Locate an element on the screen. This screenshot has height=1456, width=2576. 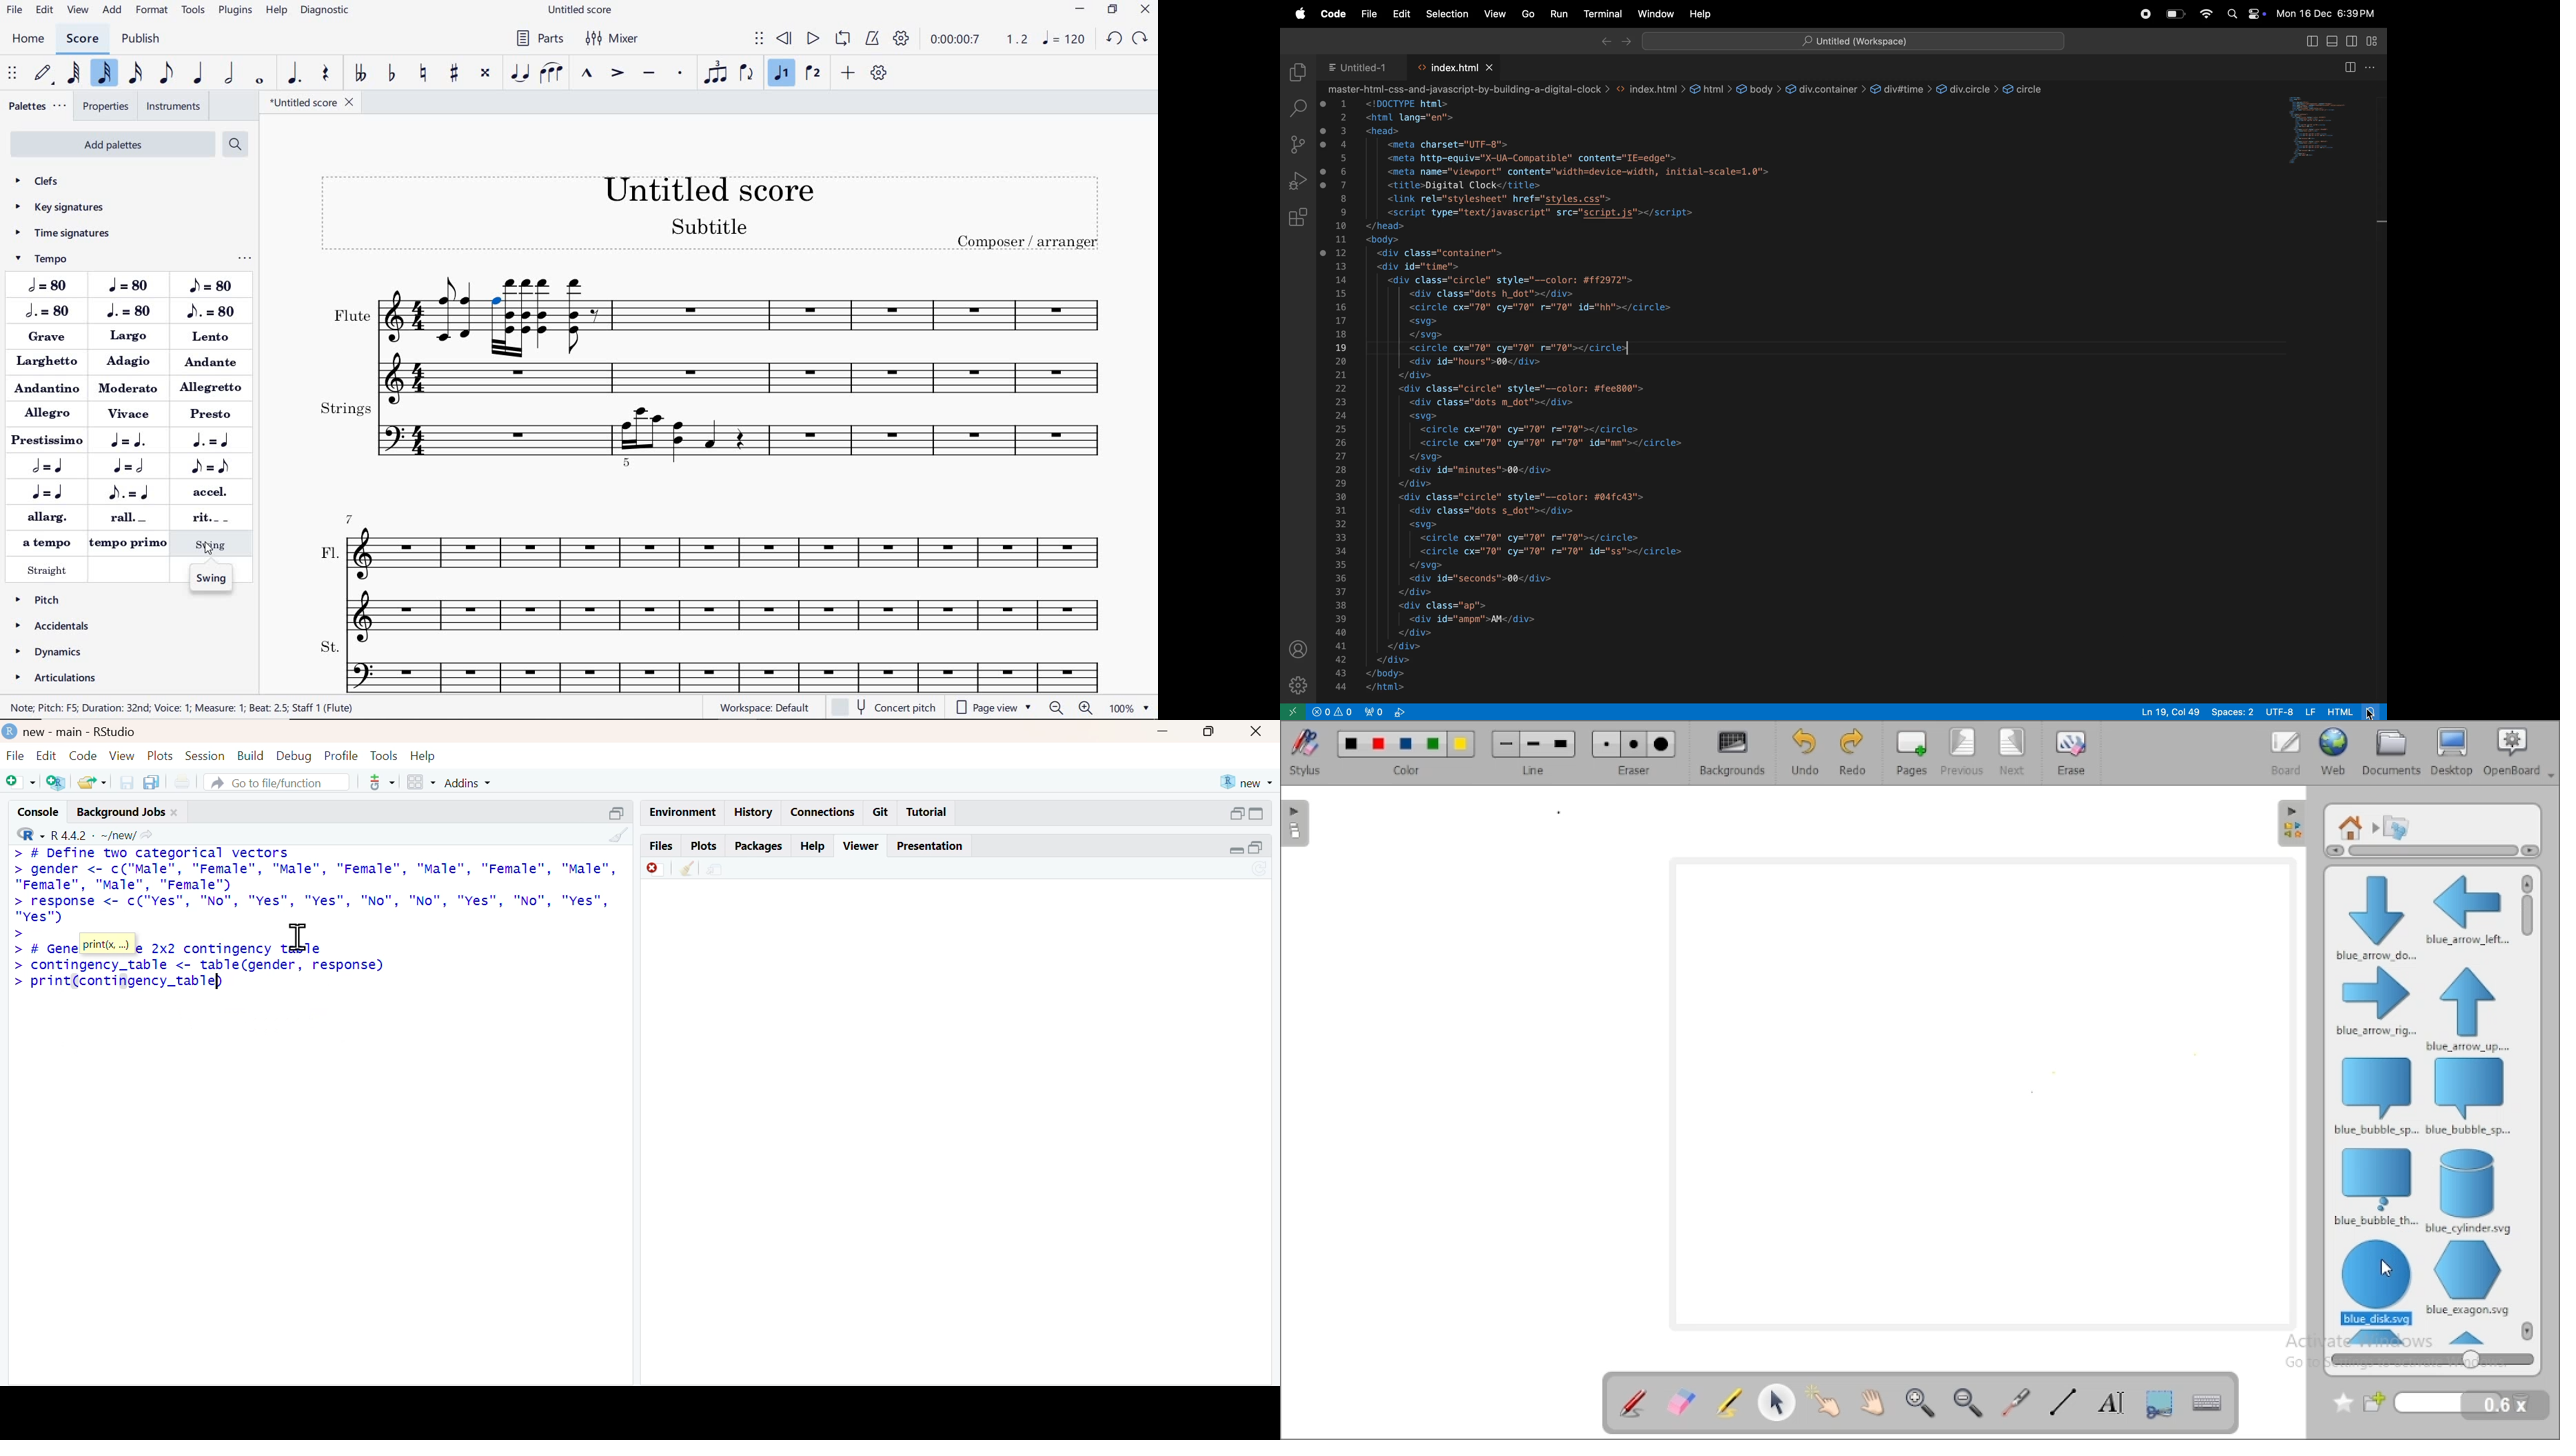
VIVACE is located at coordinates (130, 414).